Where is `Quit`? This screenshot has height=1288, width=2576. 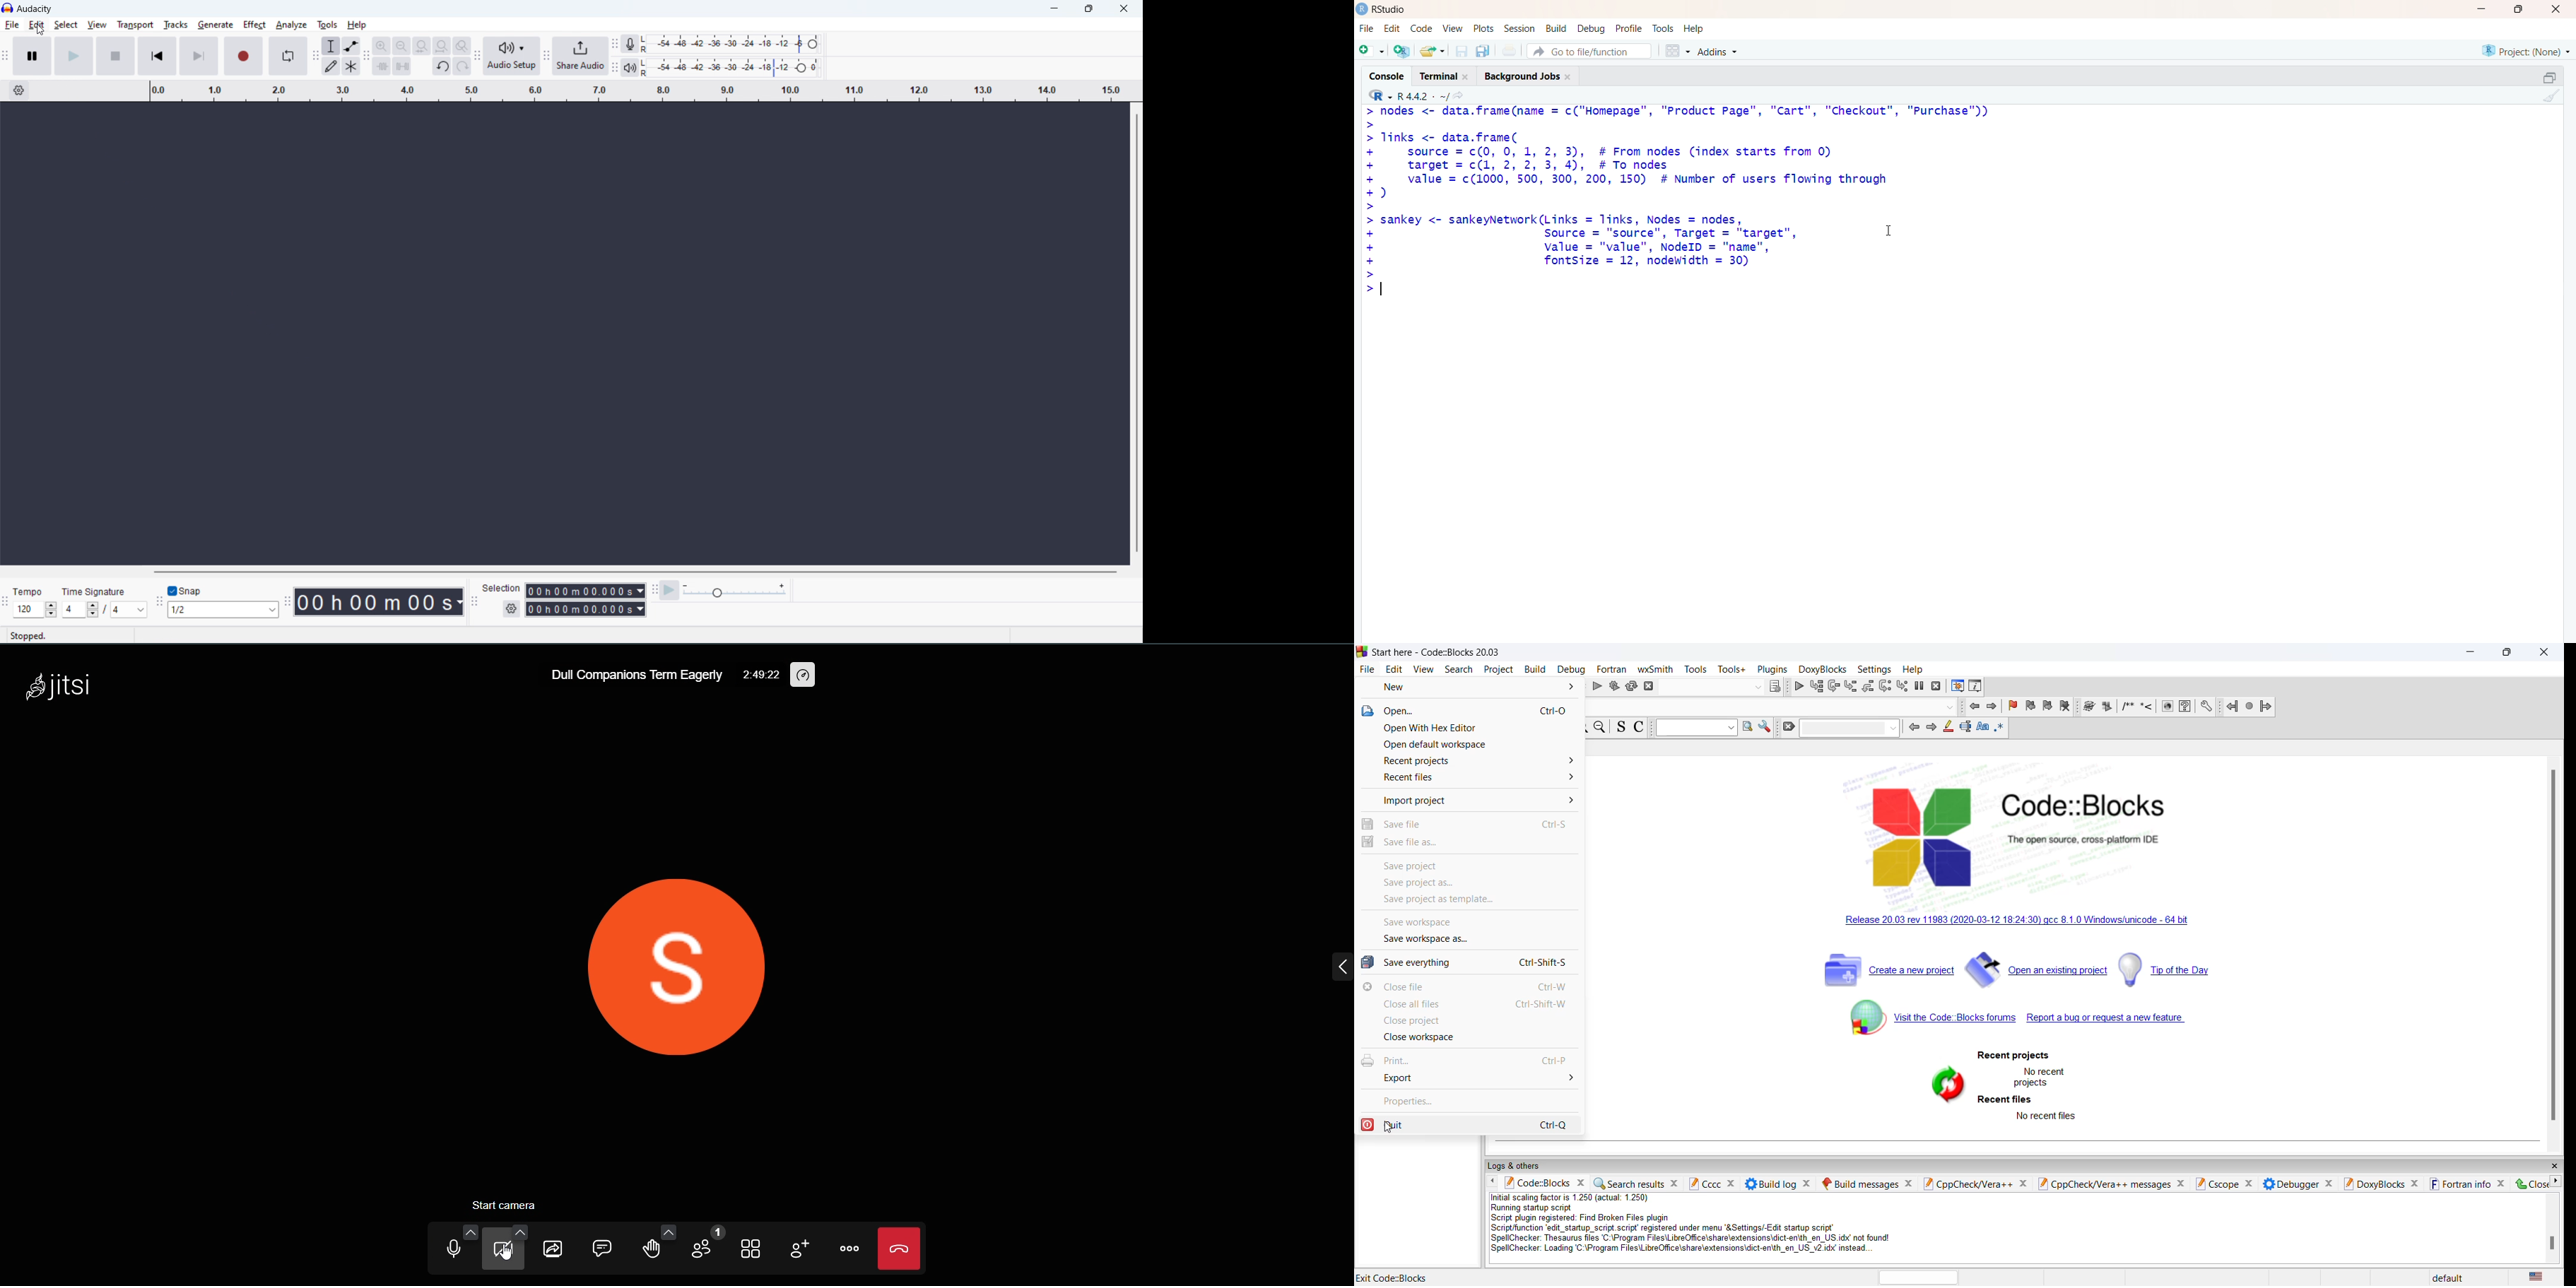 Quit is located at coordinates (1407, 1125).